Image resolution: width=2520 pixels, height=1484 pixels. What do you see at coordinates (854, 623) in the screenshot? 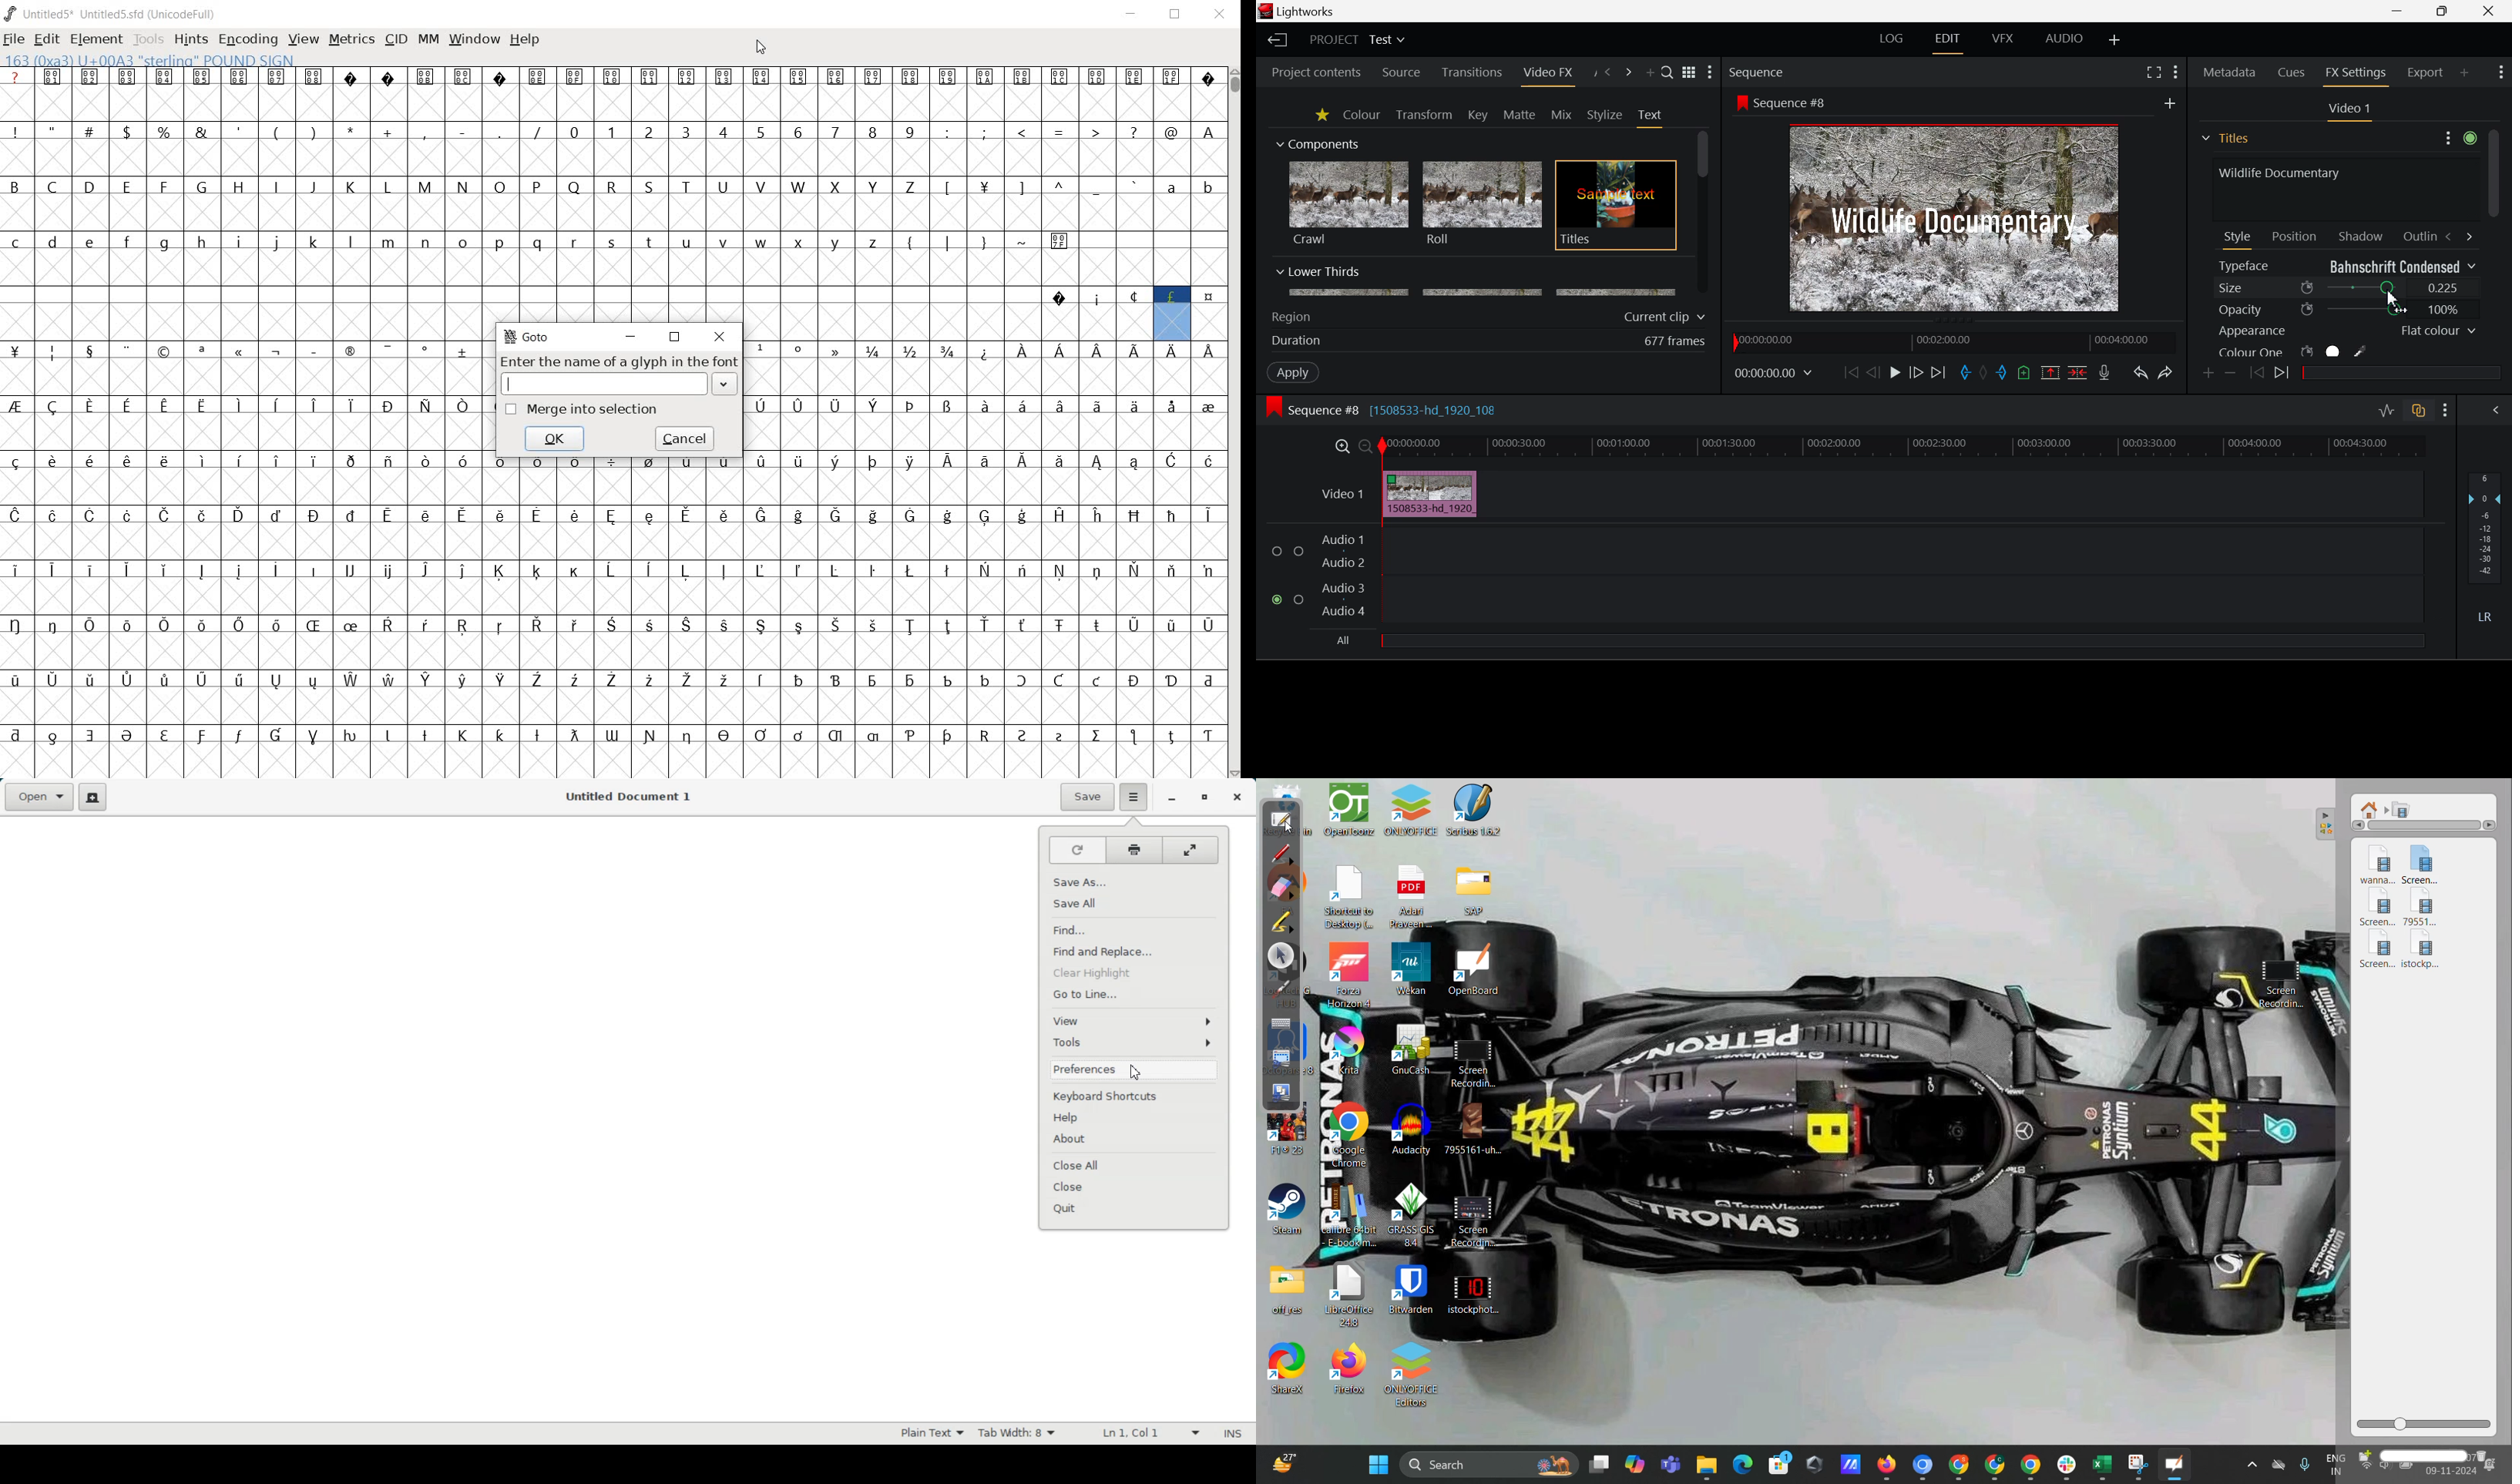
I see `glyph characters` at bounding box center [854, 623].